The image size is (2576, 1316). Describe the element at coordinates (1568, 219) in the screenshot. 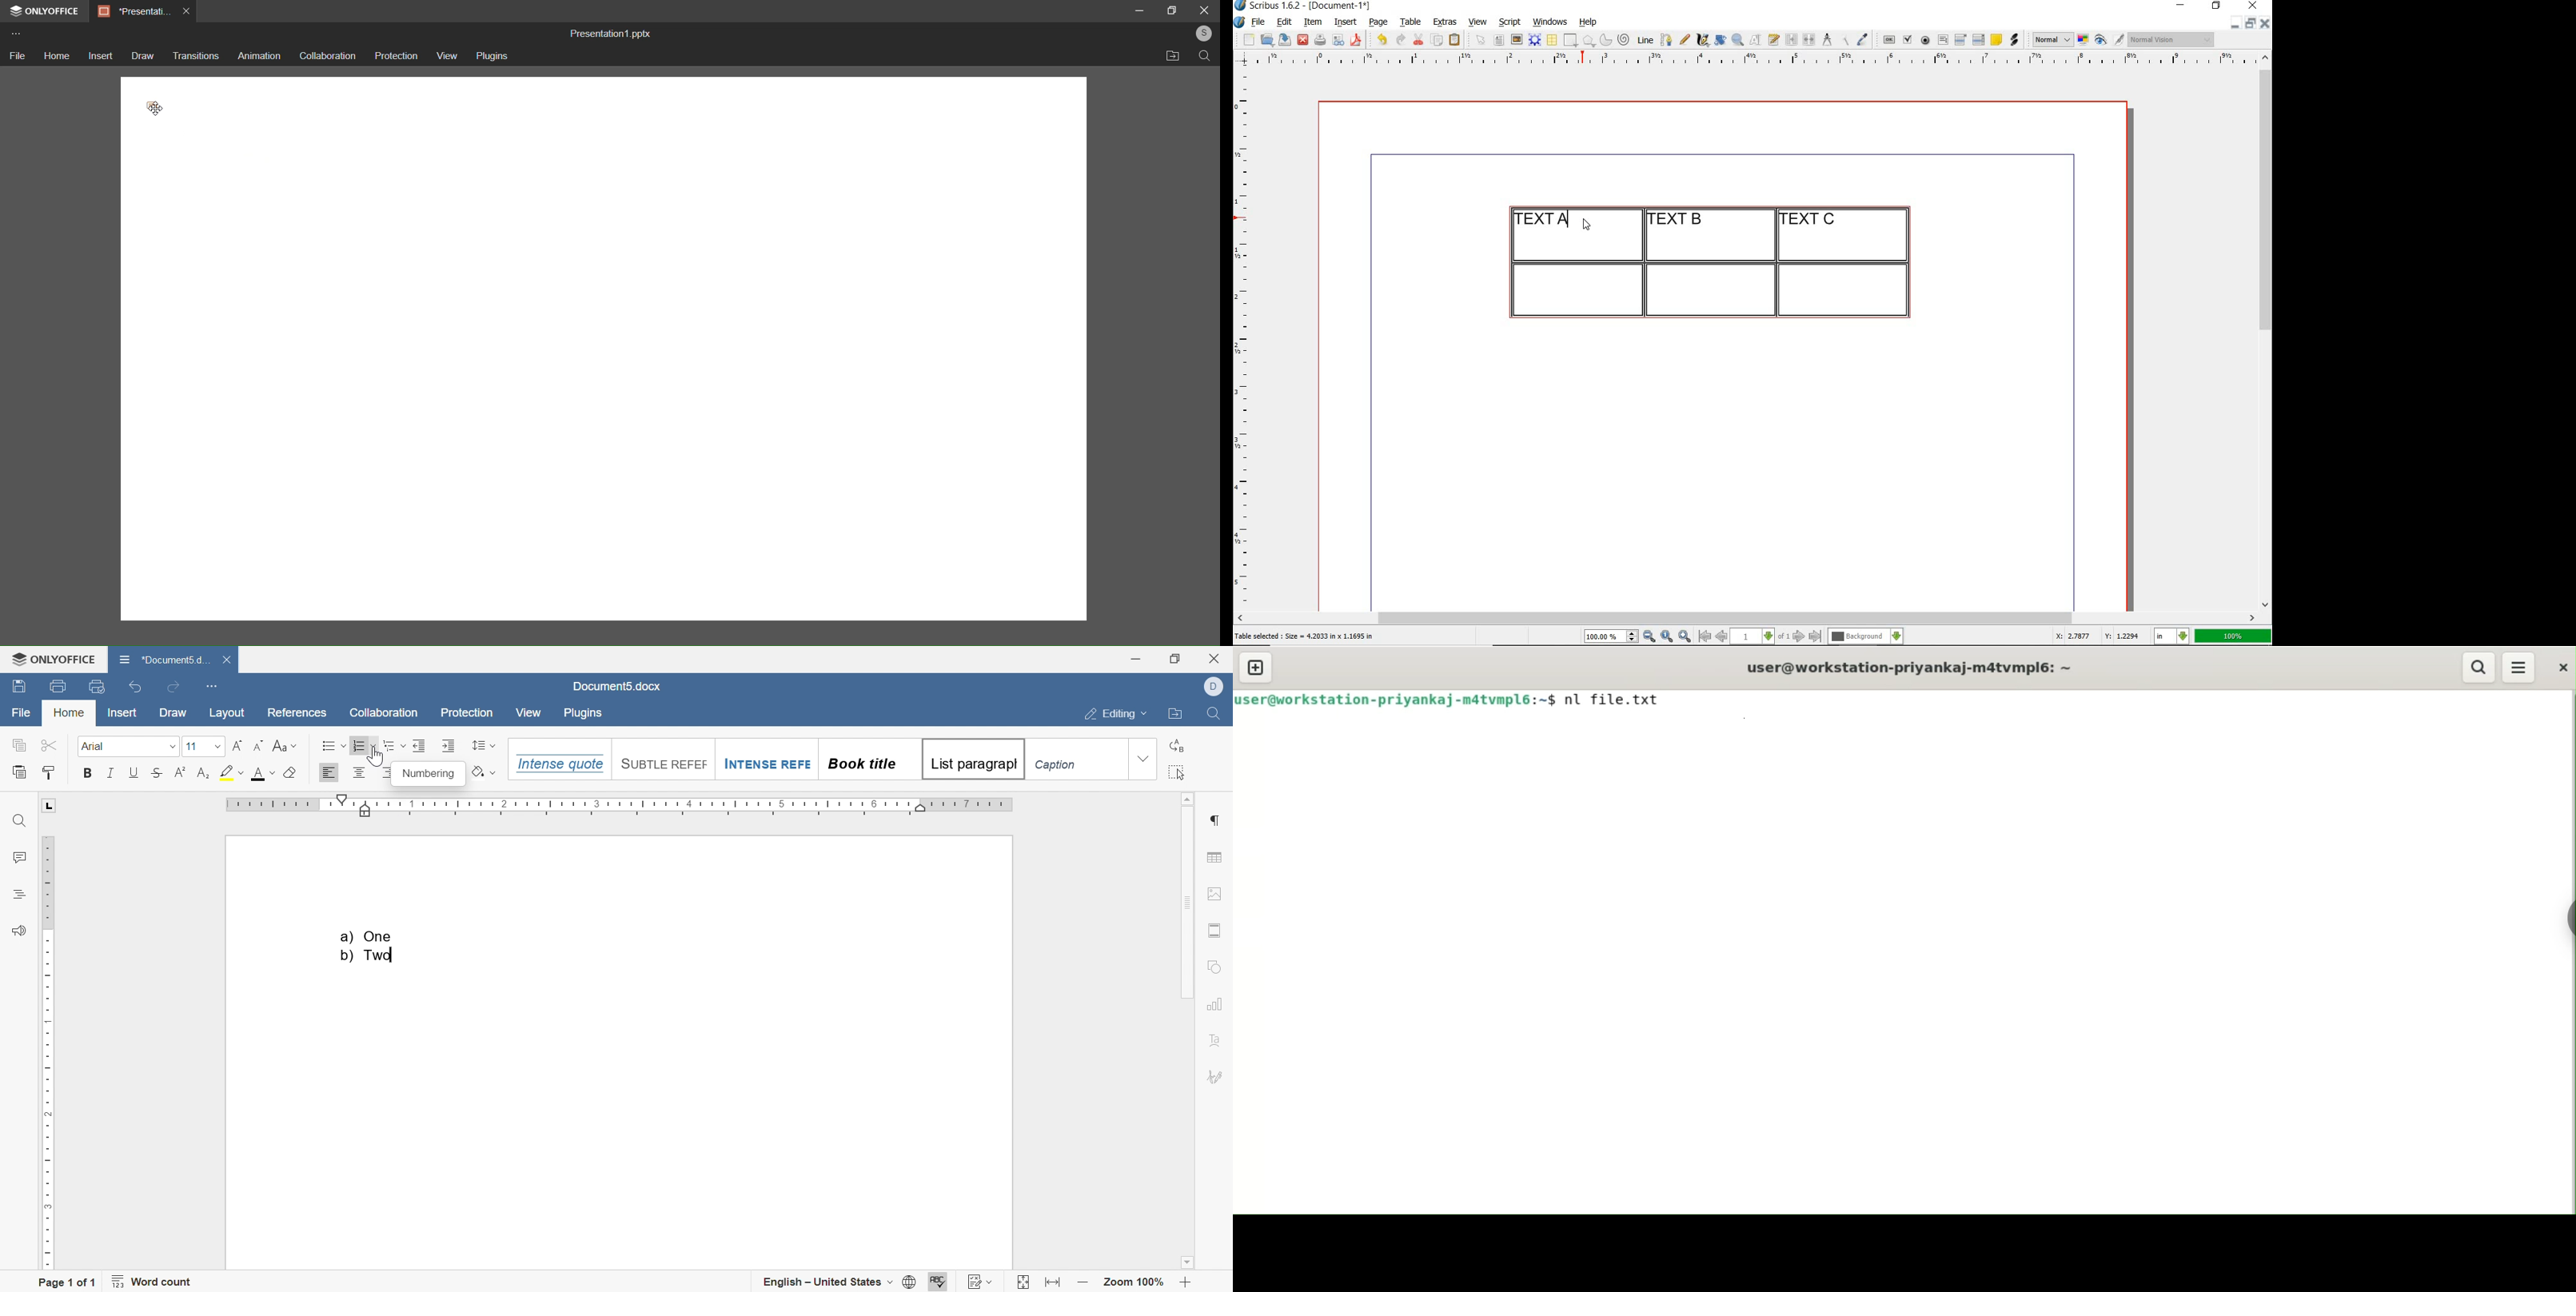

I see `editor` at that location.